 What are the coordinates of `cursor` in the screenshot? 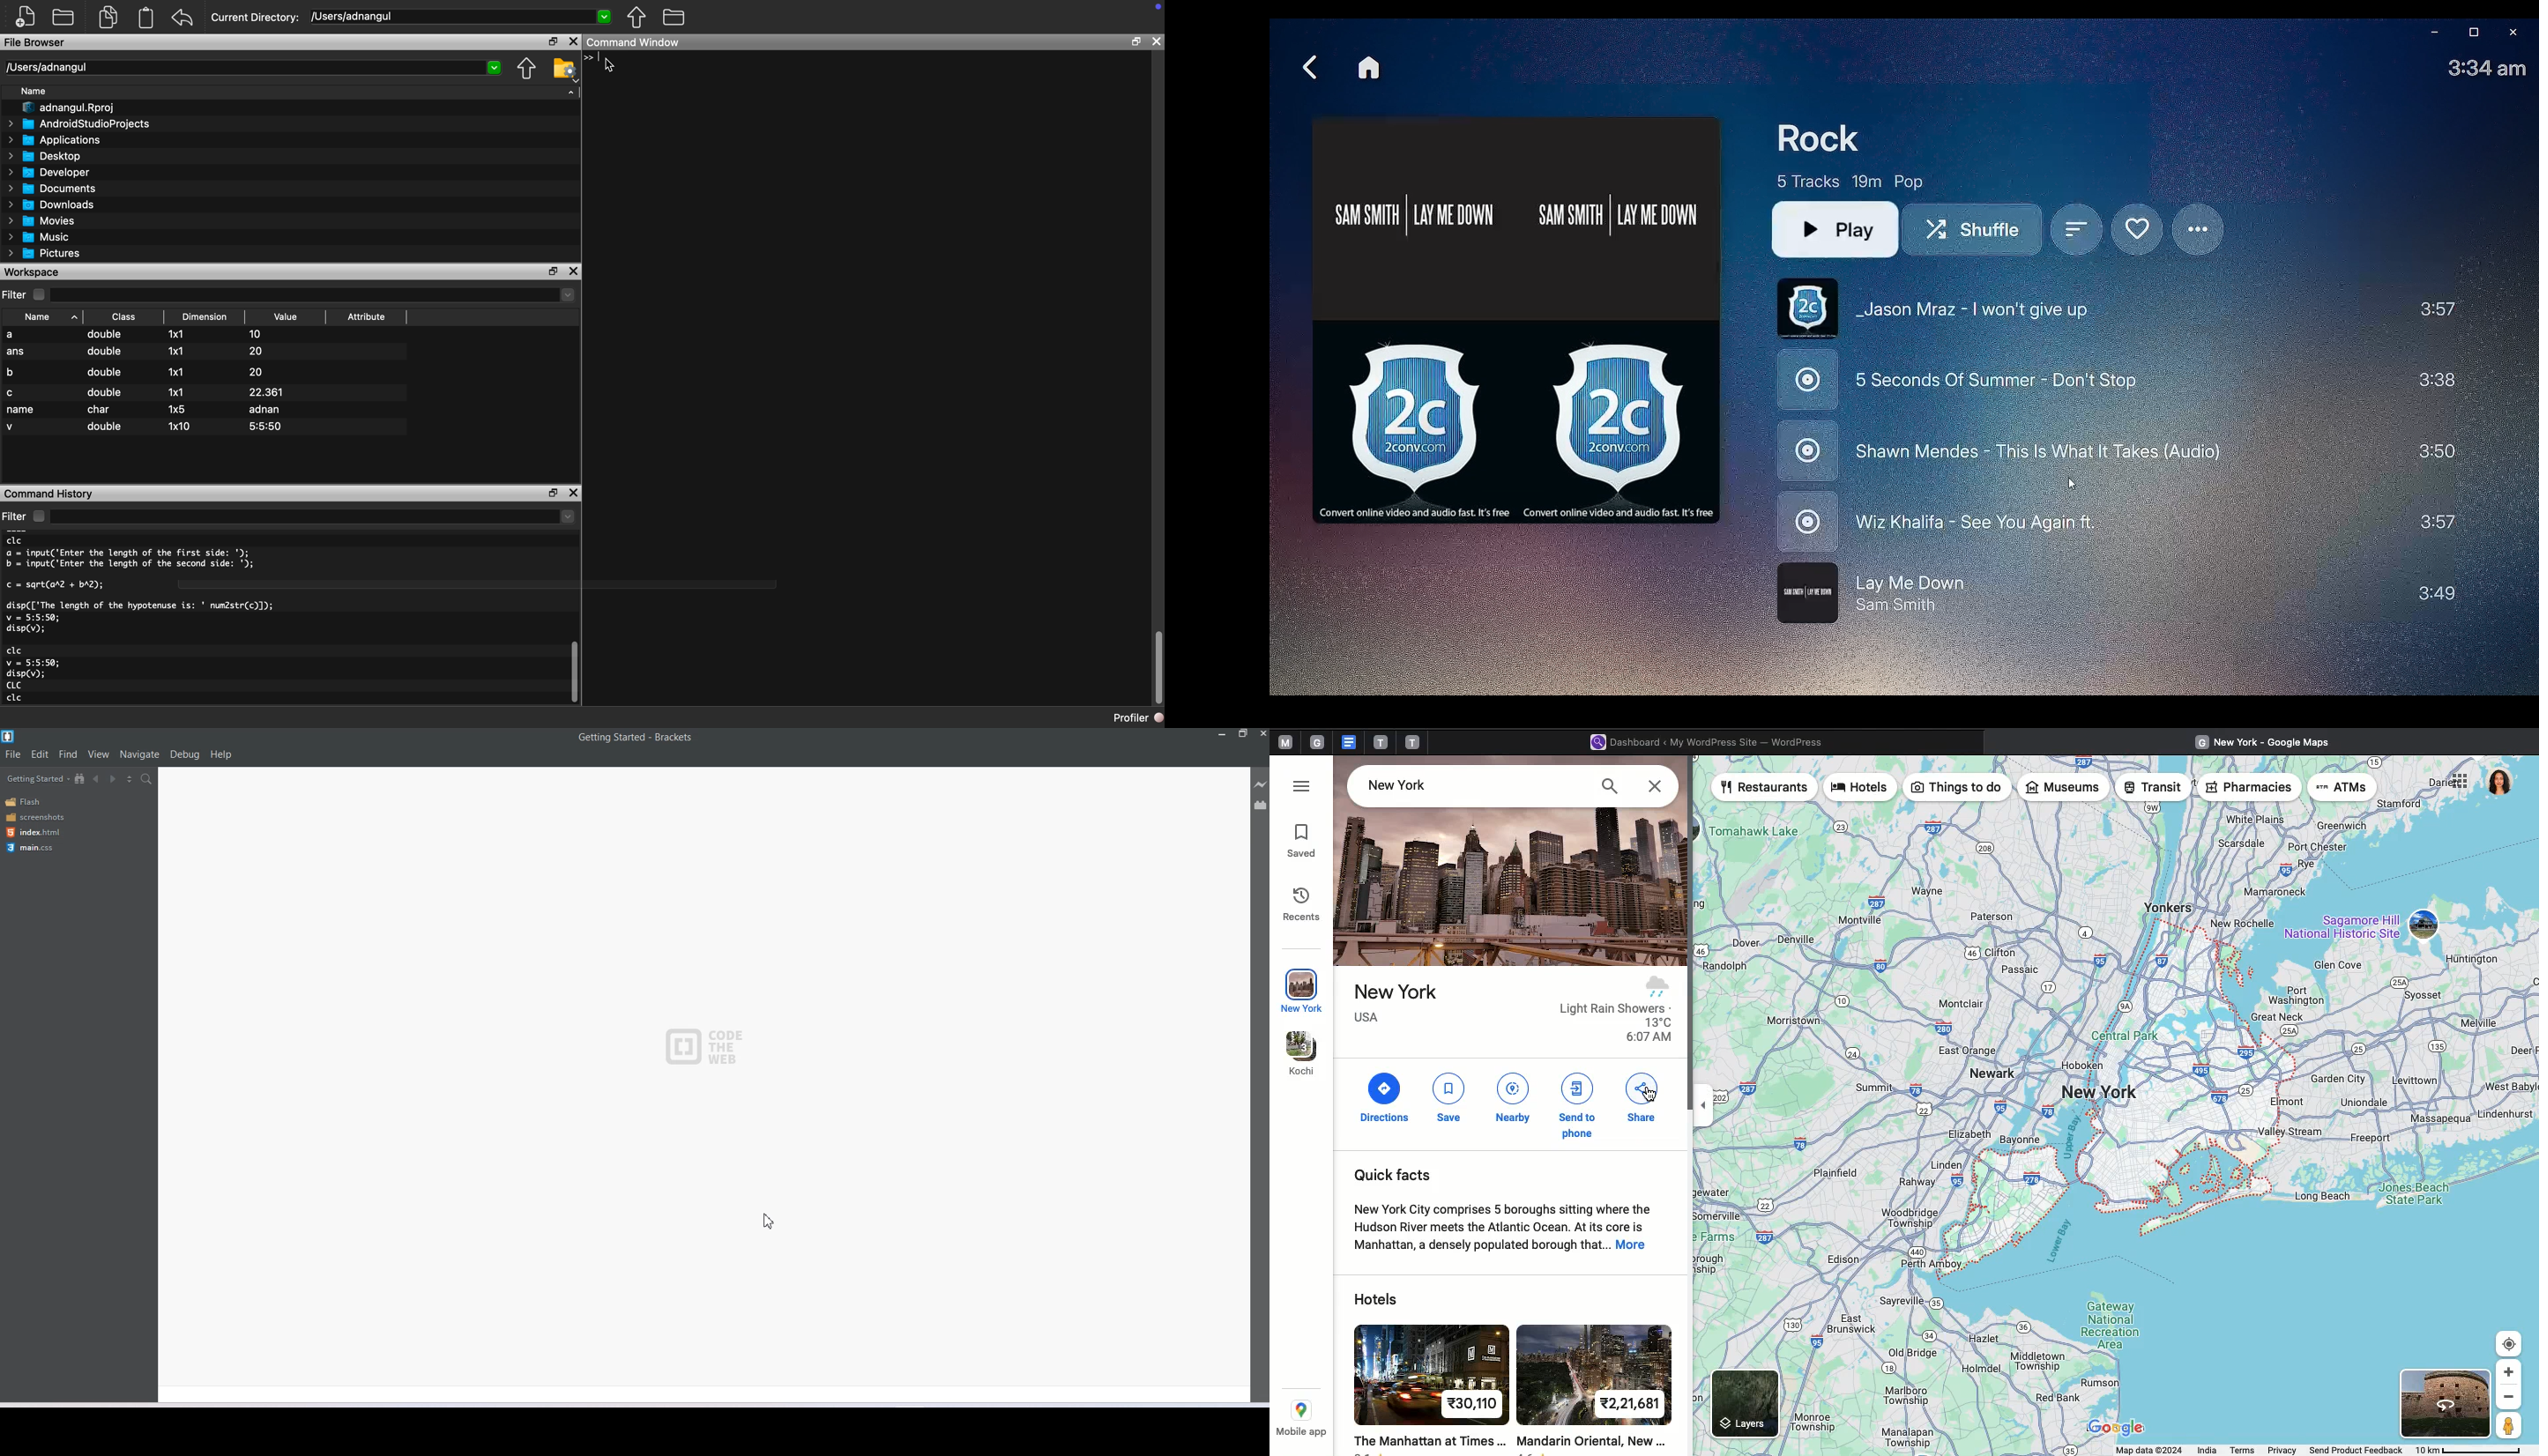 It's located at (1651, 1097).